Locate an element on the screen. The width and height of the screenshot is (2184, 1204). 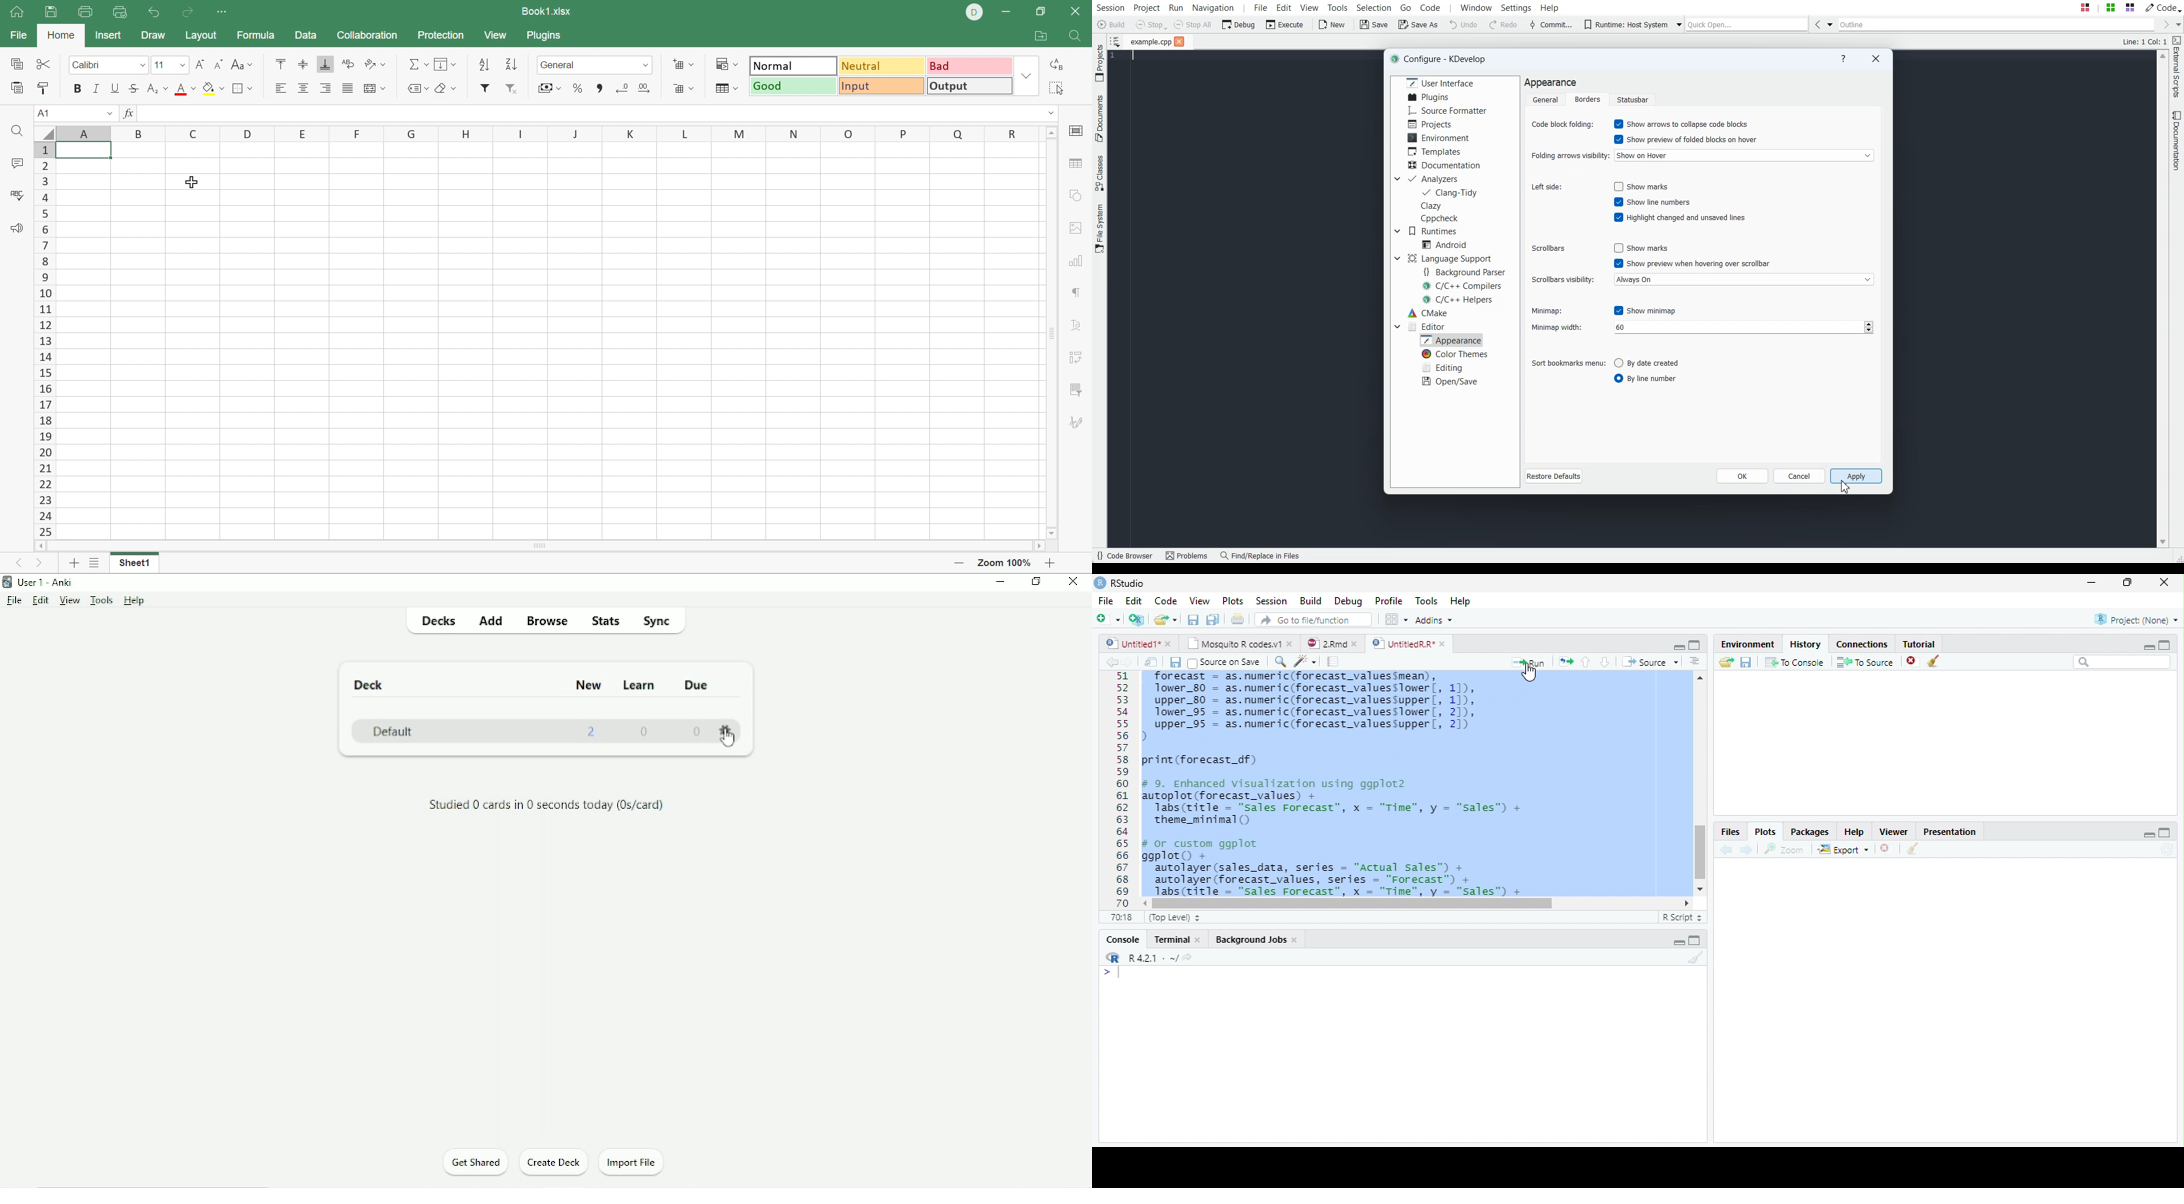
Calibri is located at coordinates (89, 65).